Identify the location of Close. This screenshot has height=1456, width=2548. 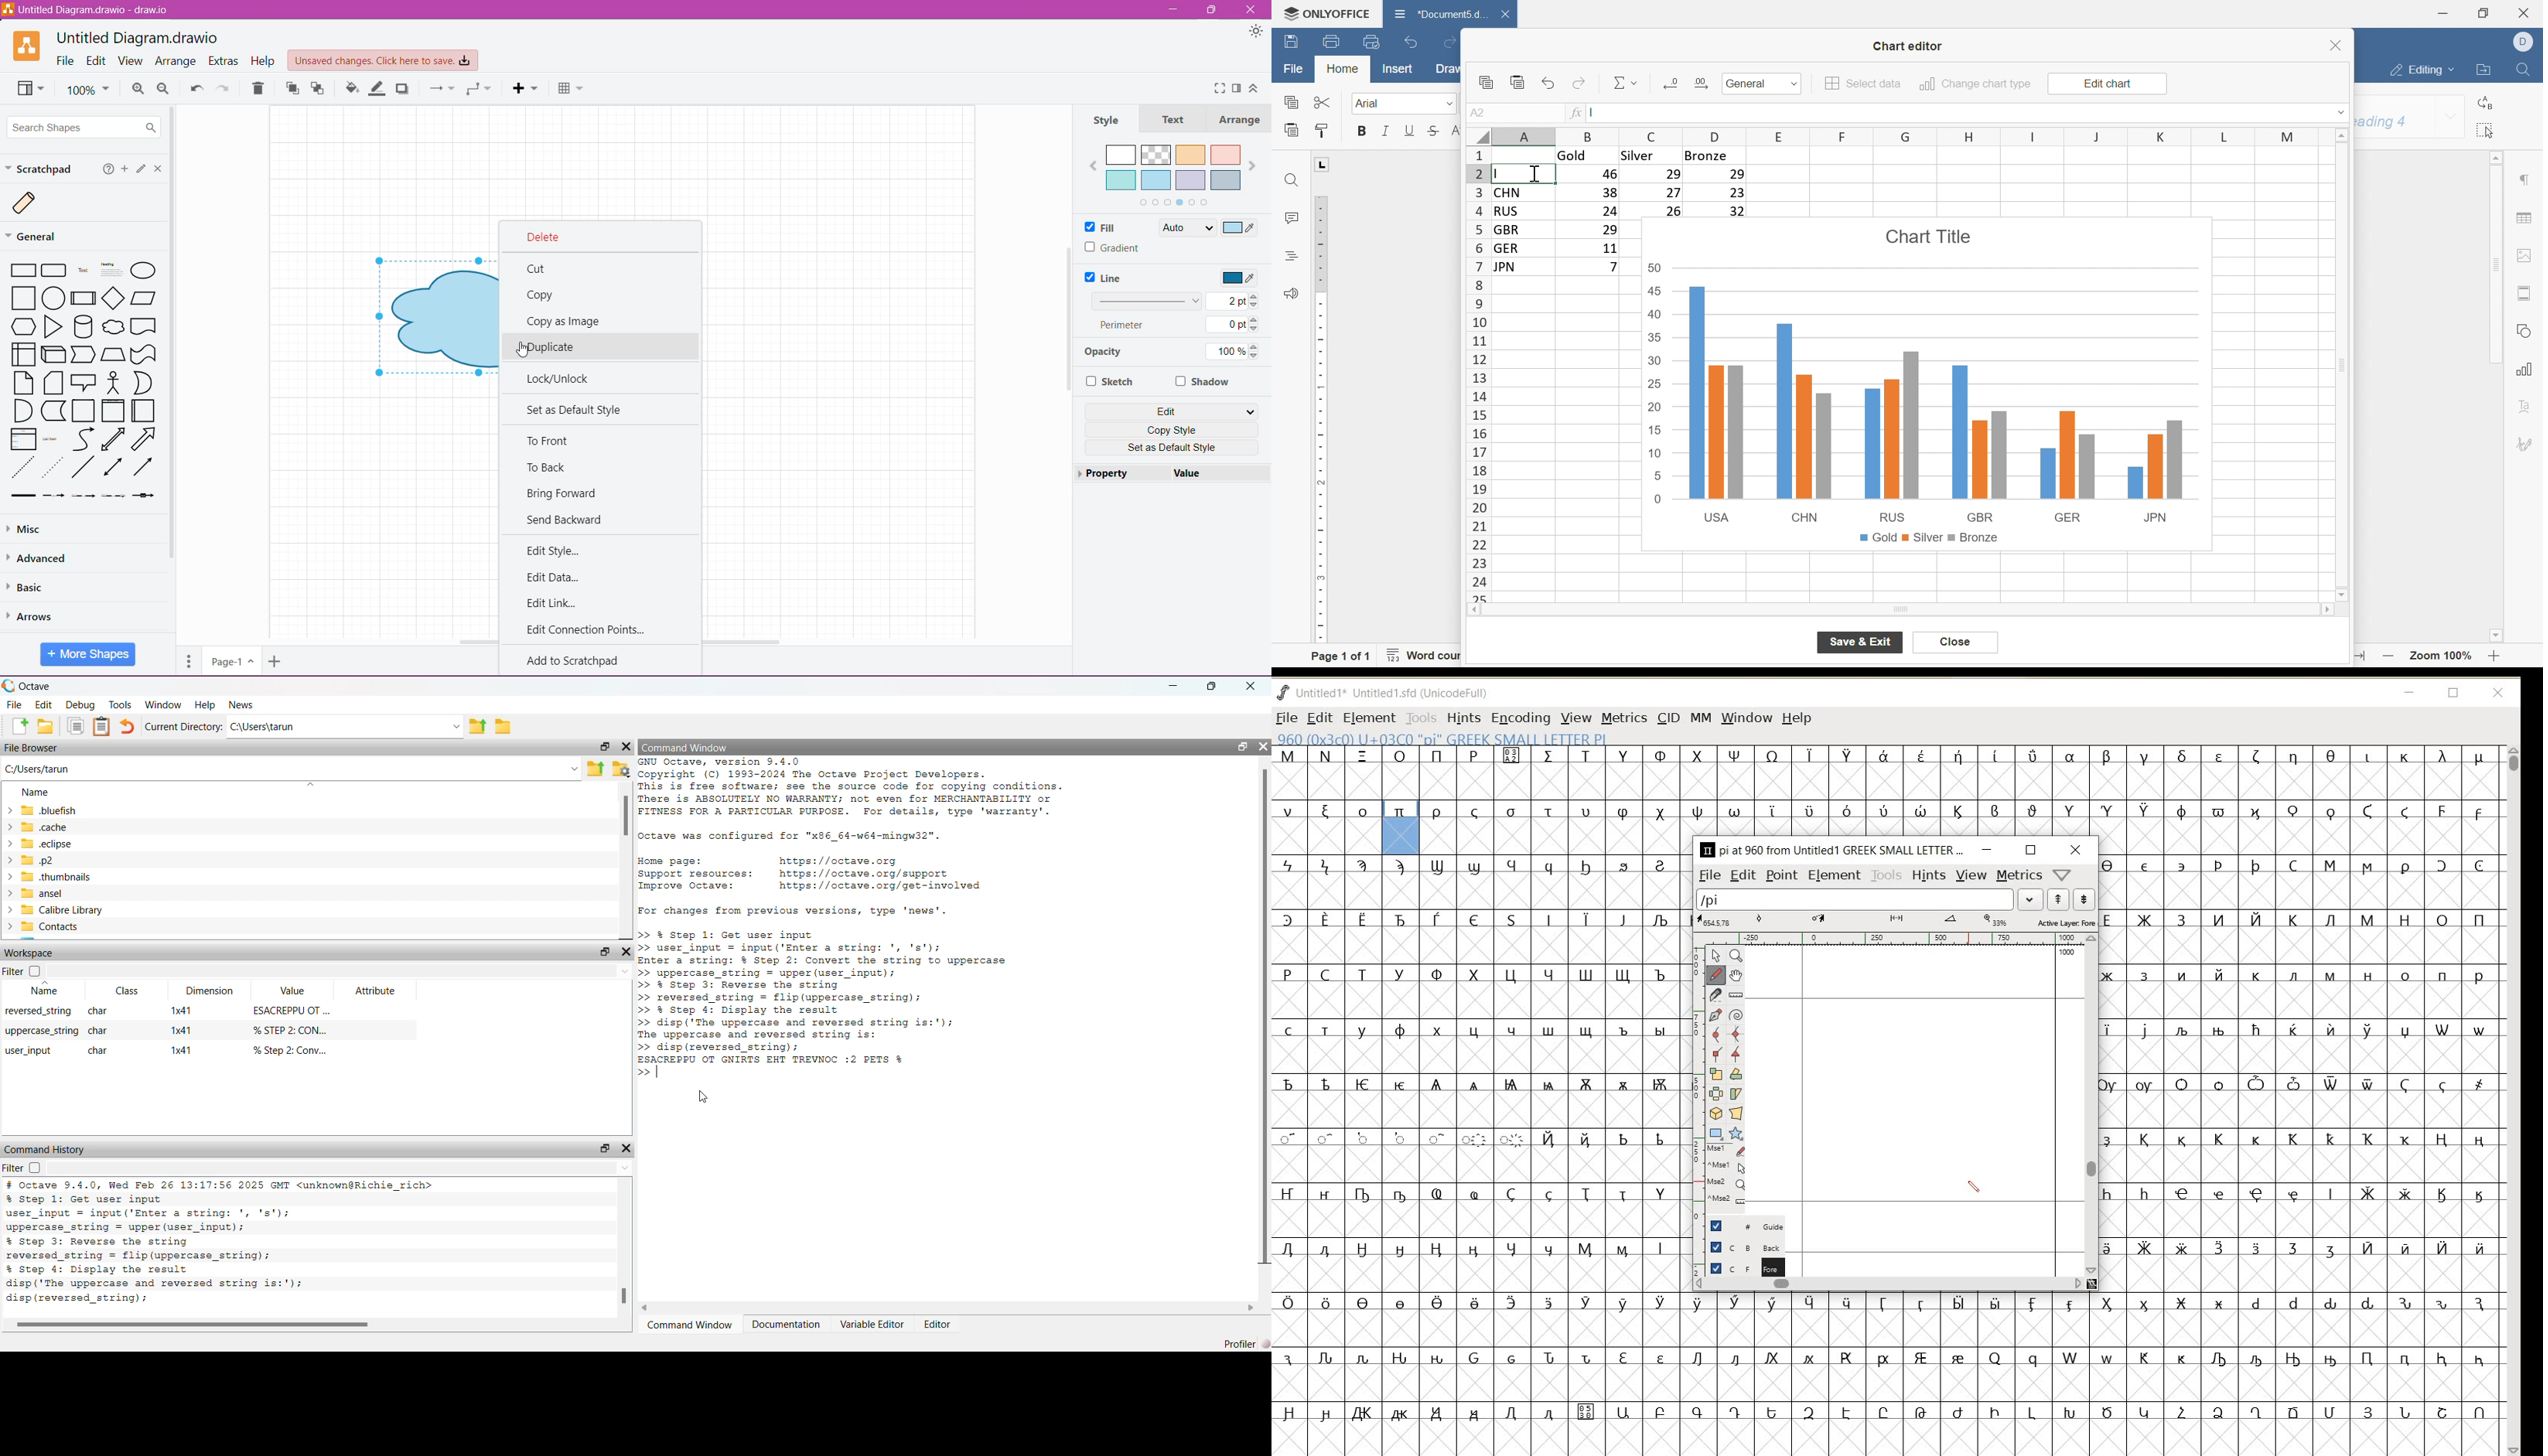
(1252, 9).